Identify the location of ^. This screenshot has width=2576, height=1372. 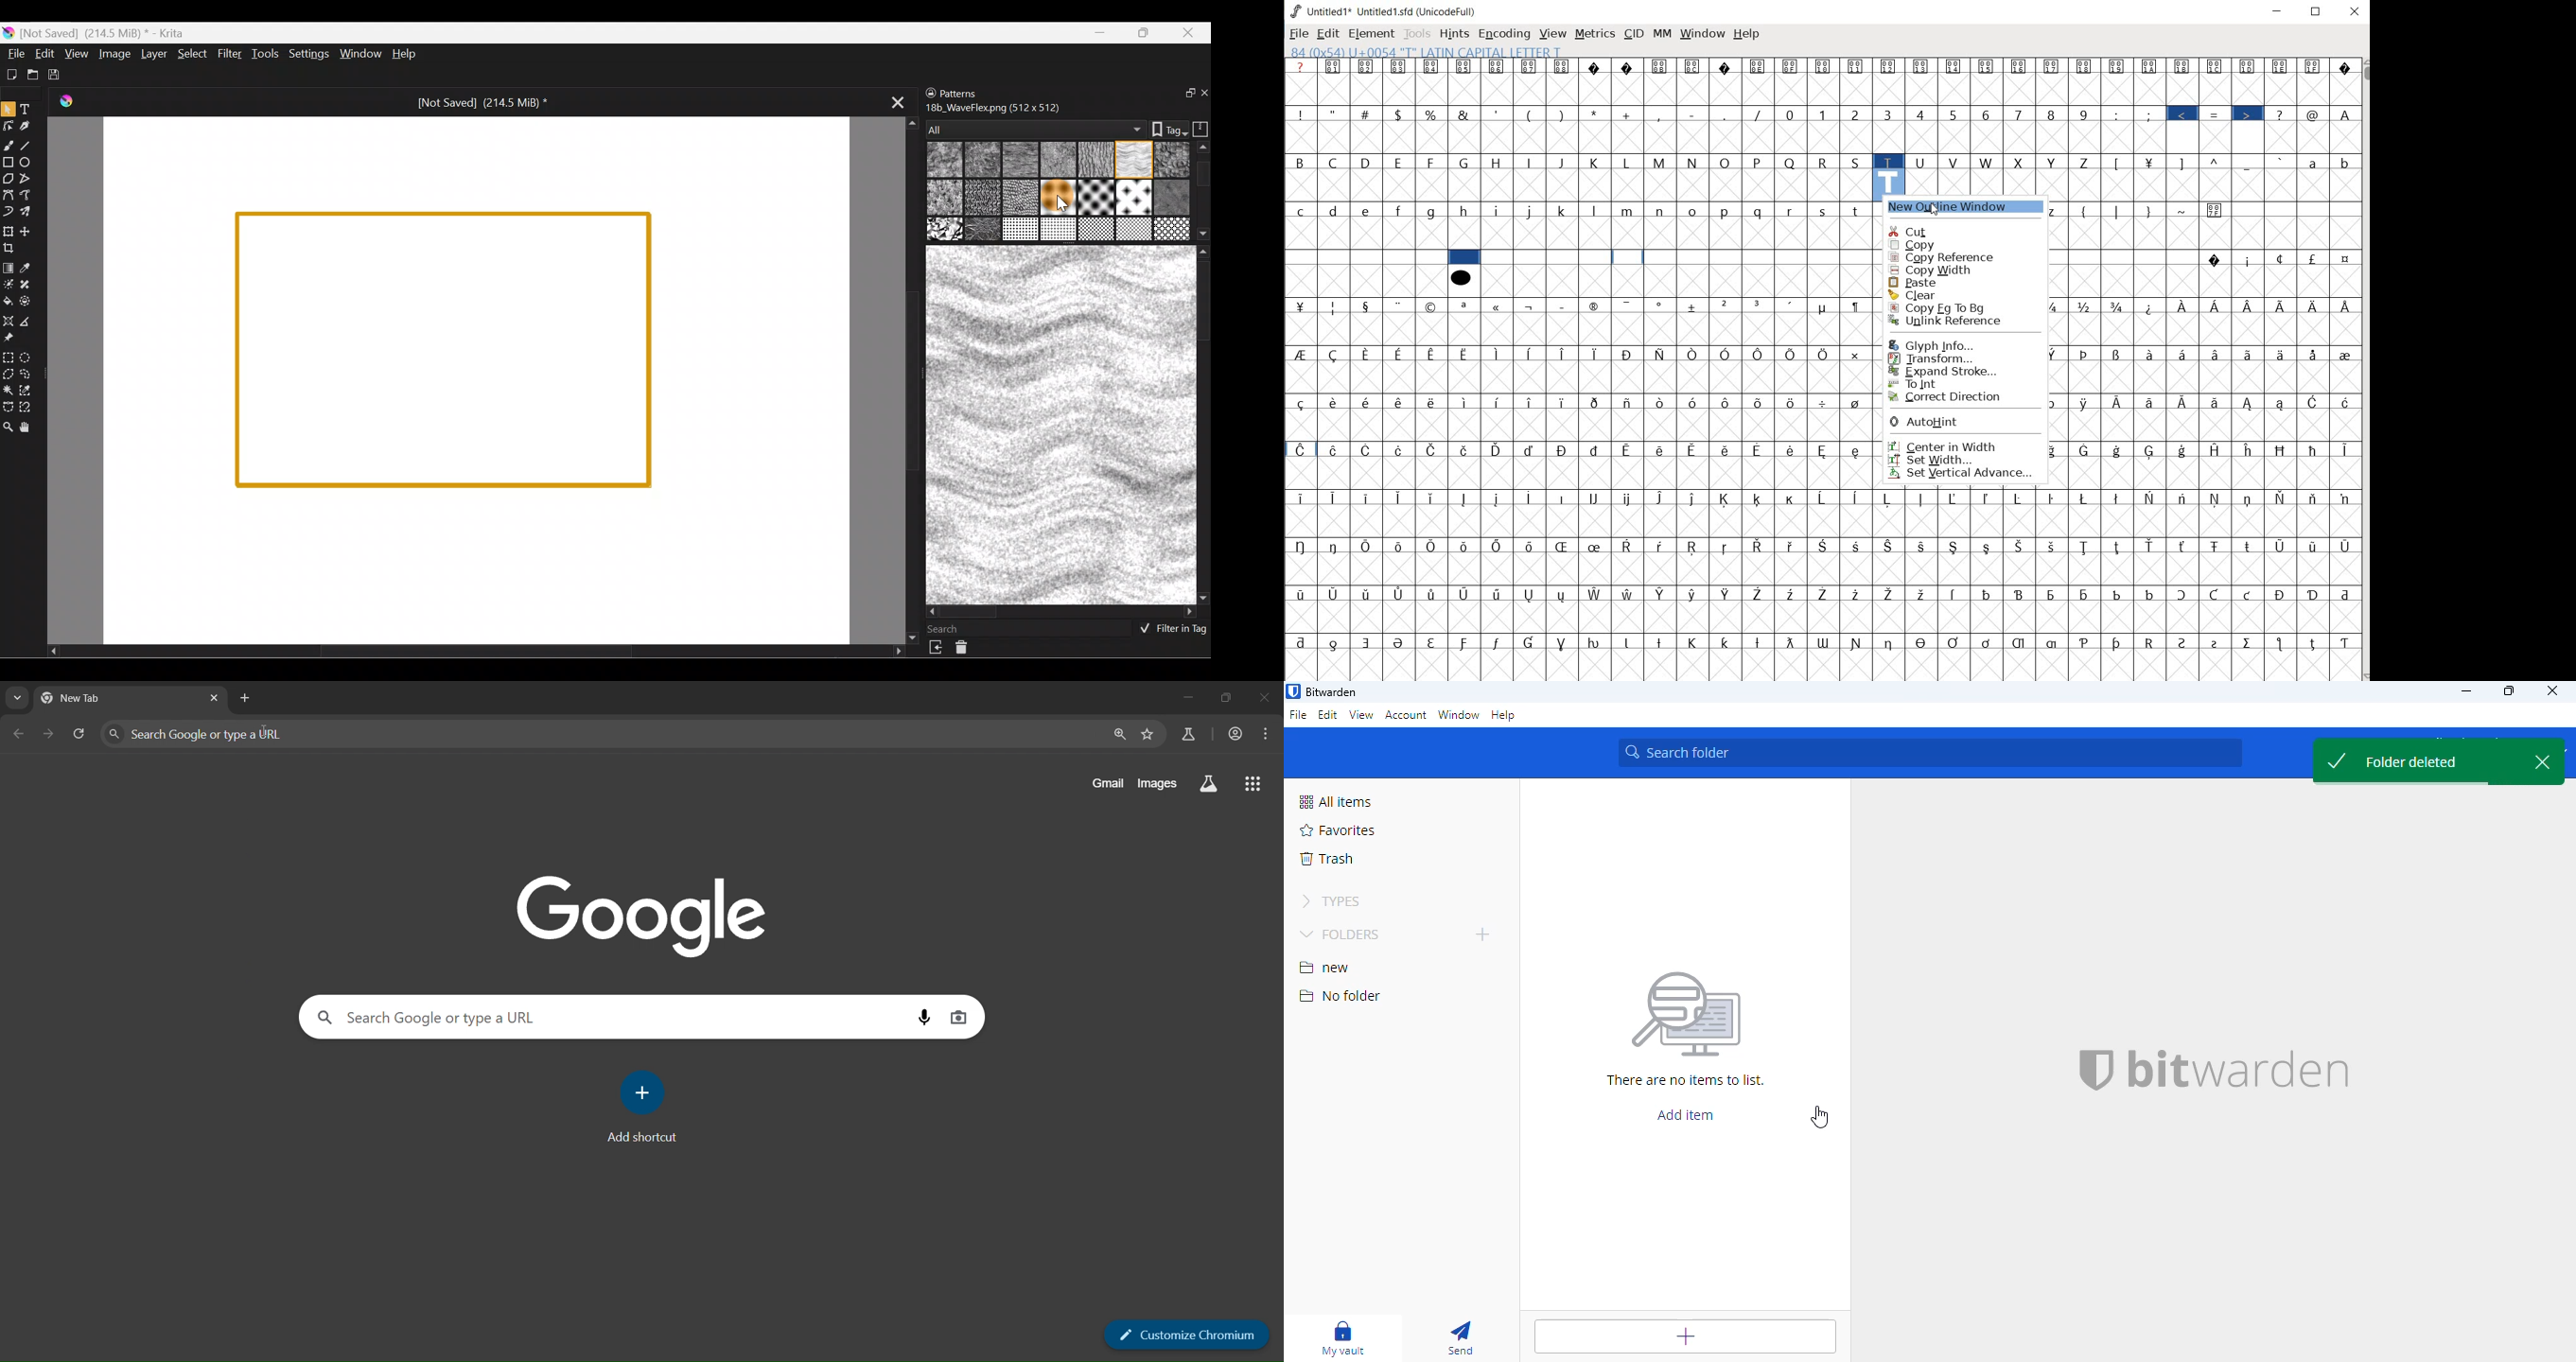
(2217, 161).